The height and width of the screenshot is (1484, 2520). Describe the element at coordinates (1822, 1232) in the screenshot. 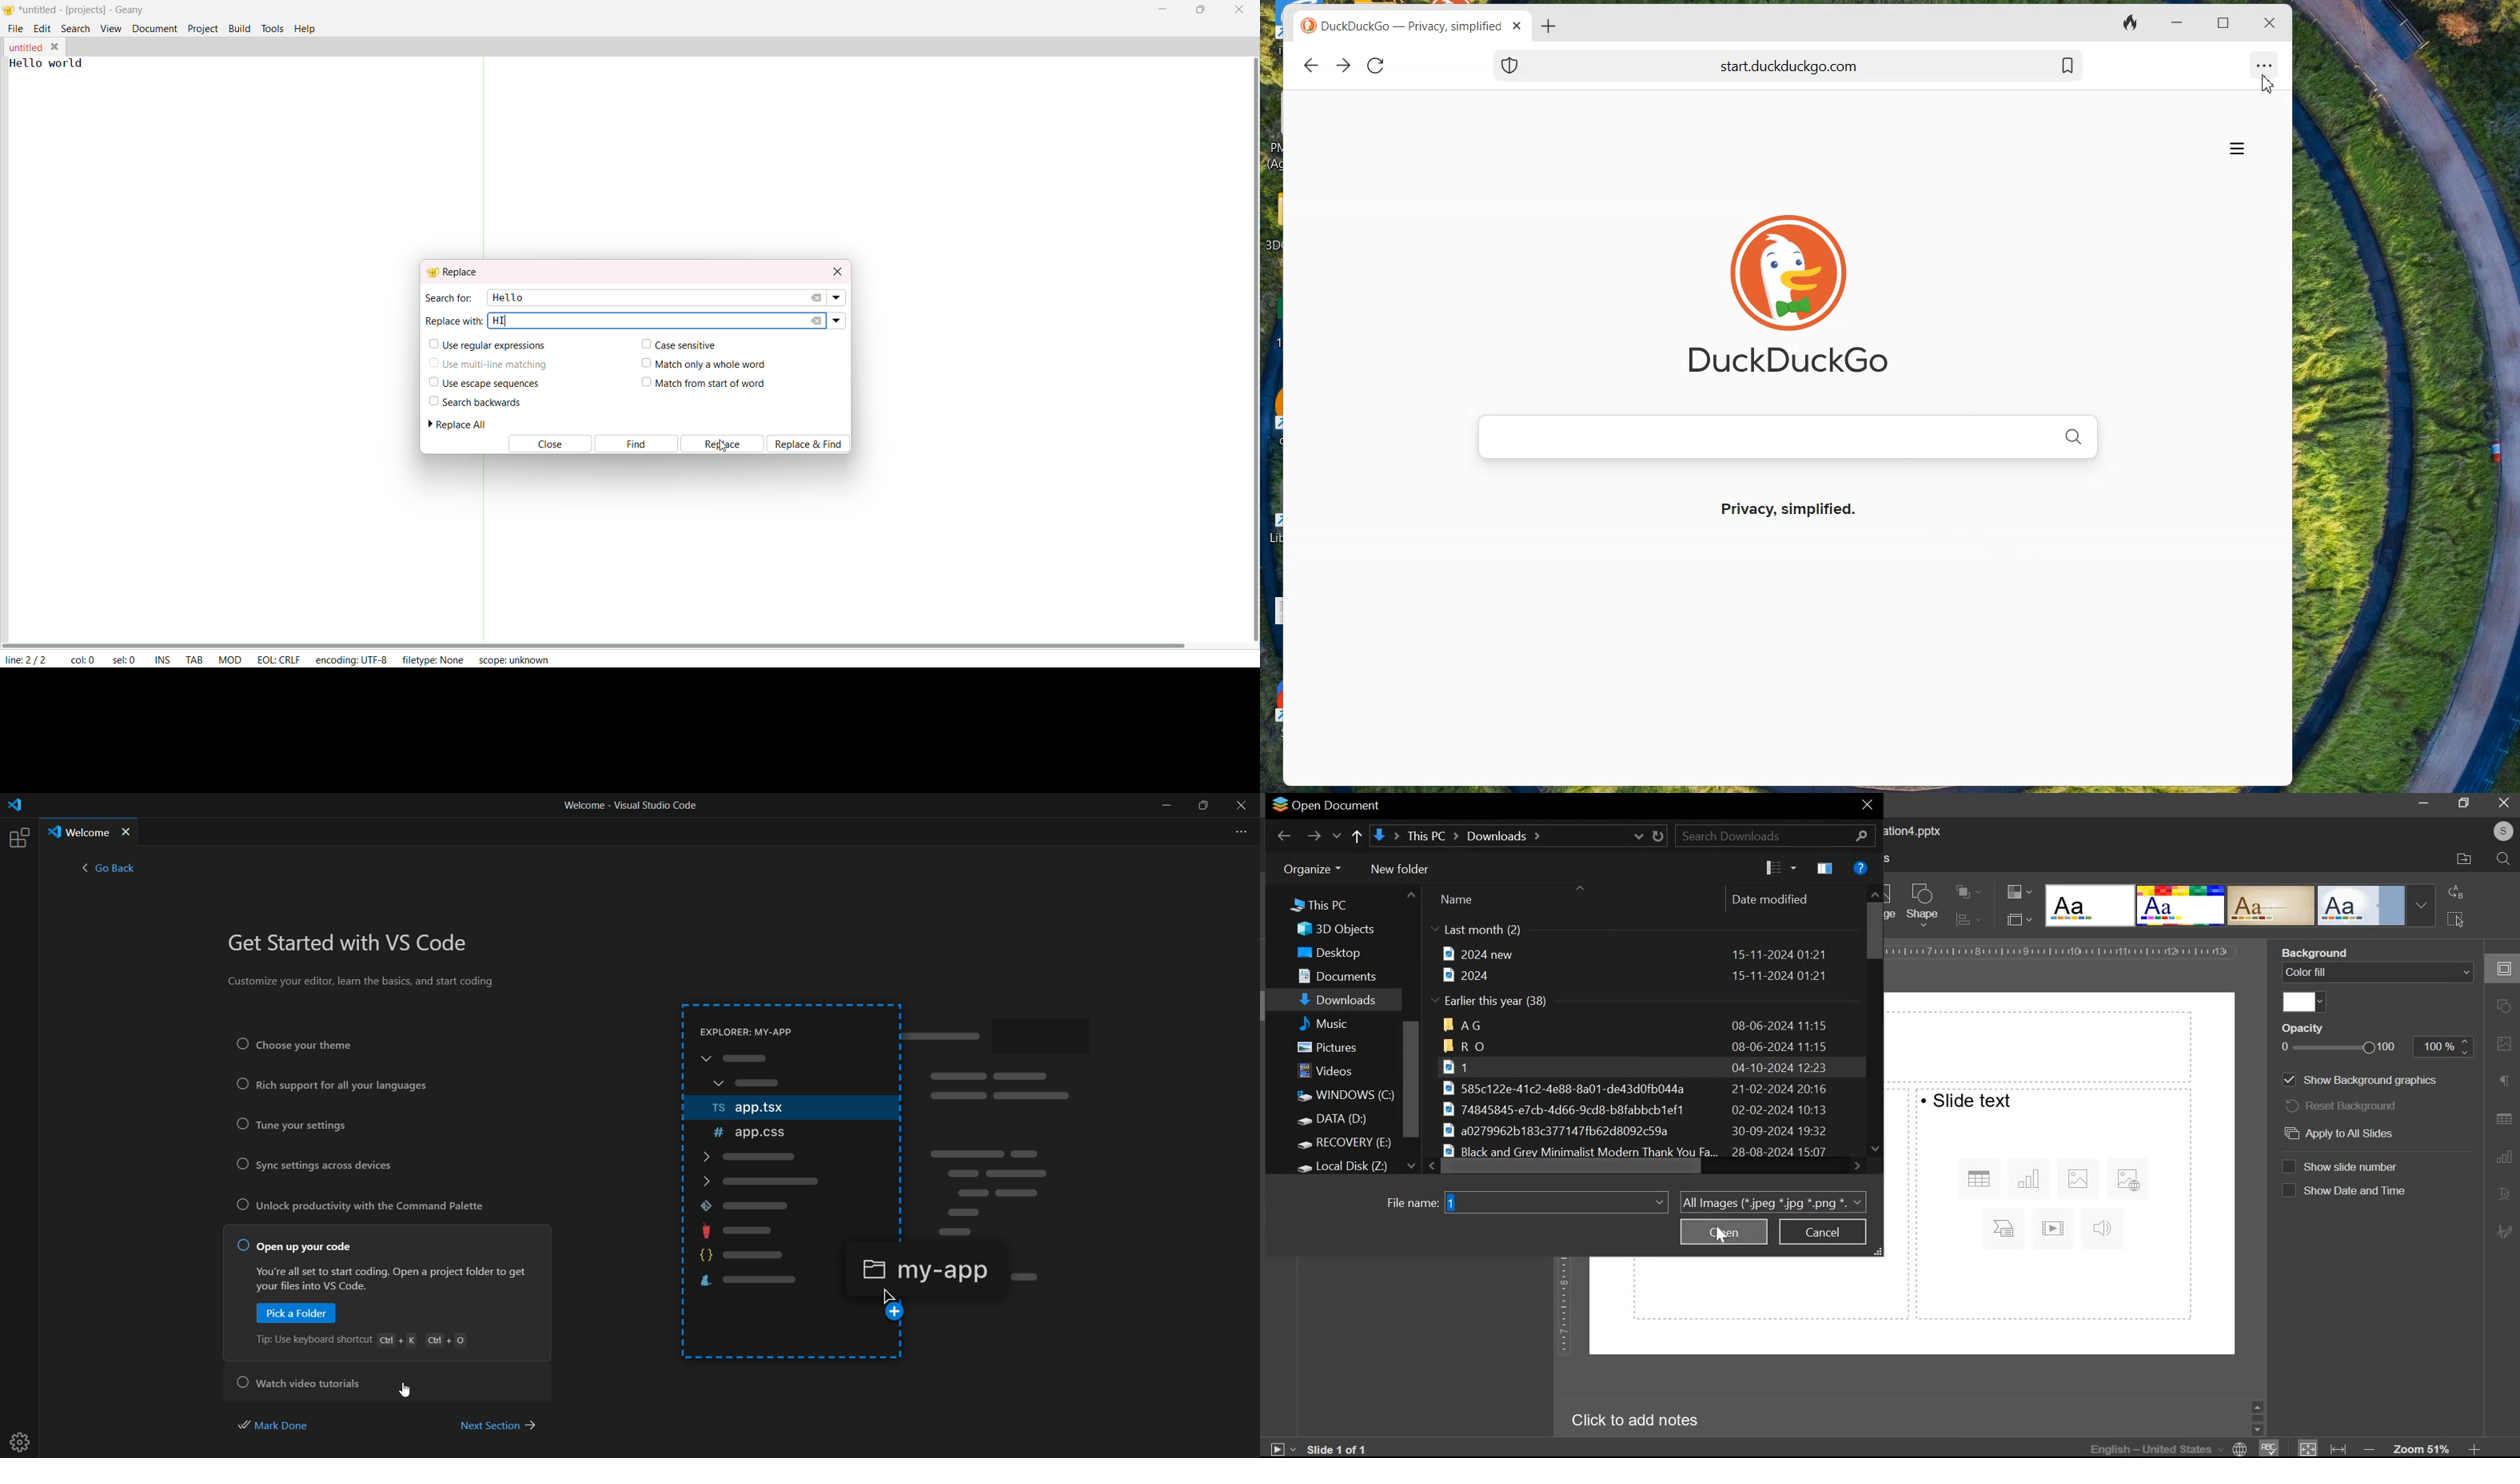

I see `cancel` at that location.